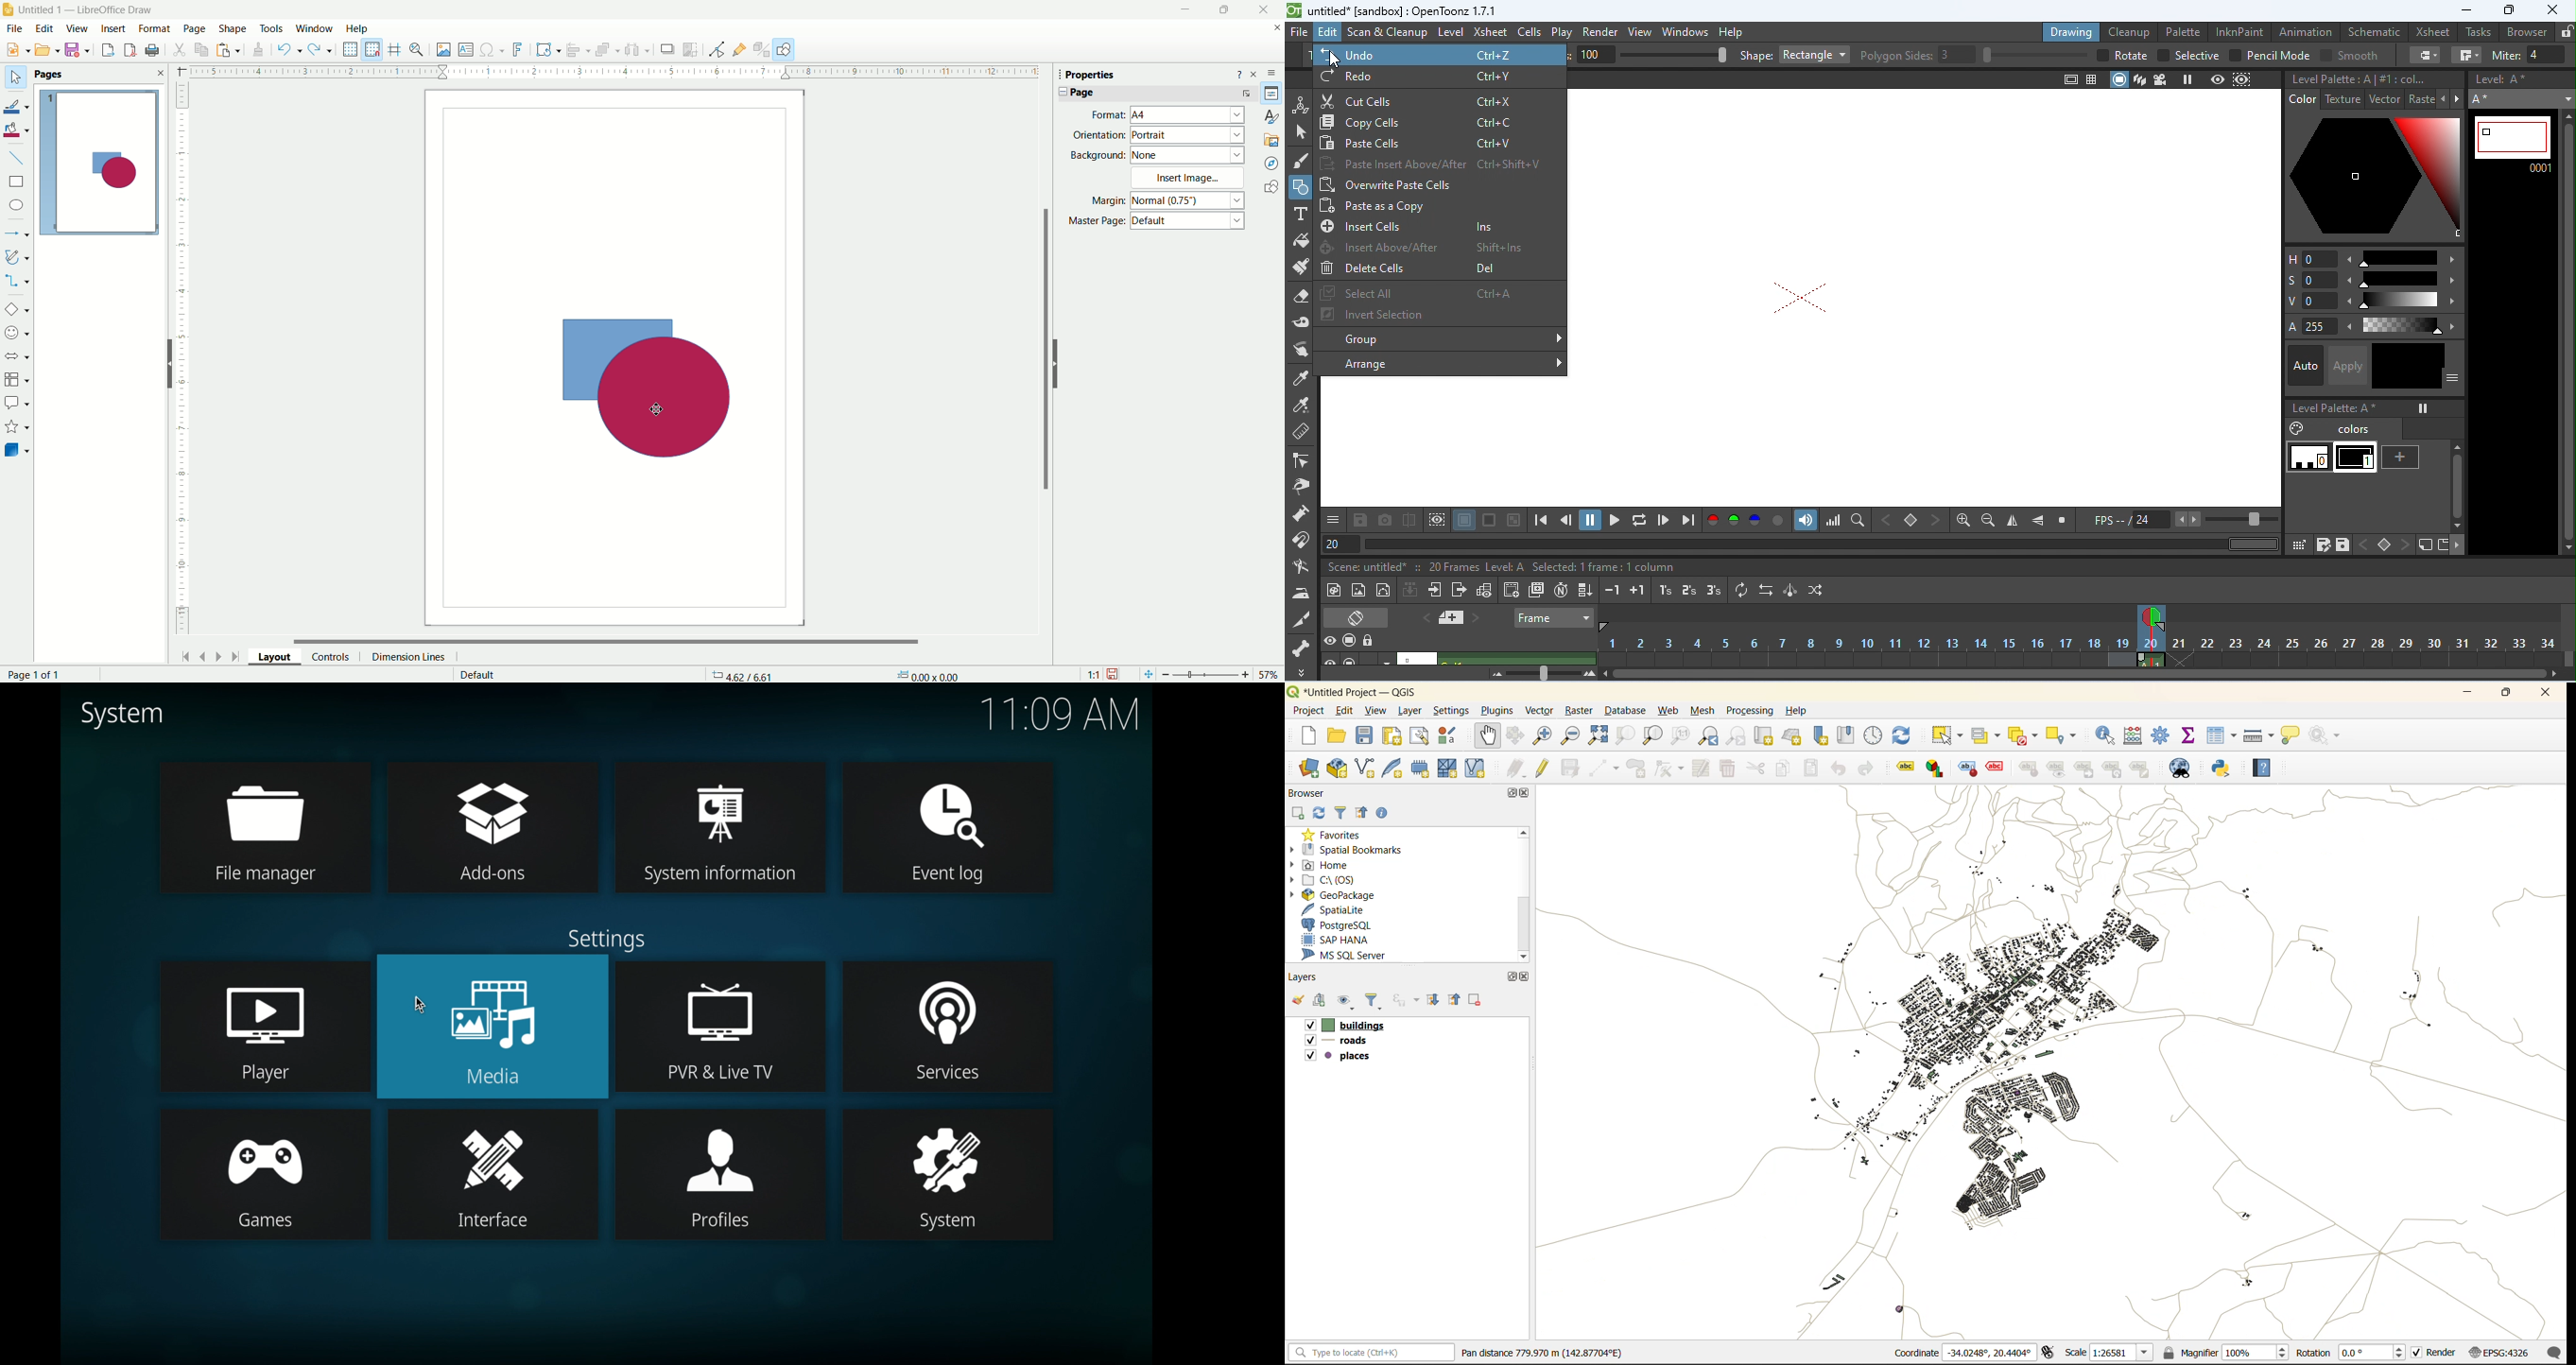  What do you see at coordinates (2466, 11) in the screenshot?
I see `minimize` at bounding box center [2466, 11].